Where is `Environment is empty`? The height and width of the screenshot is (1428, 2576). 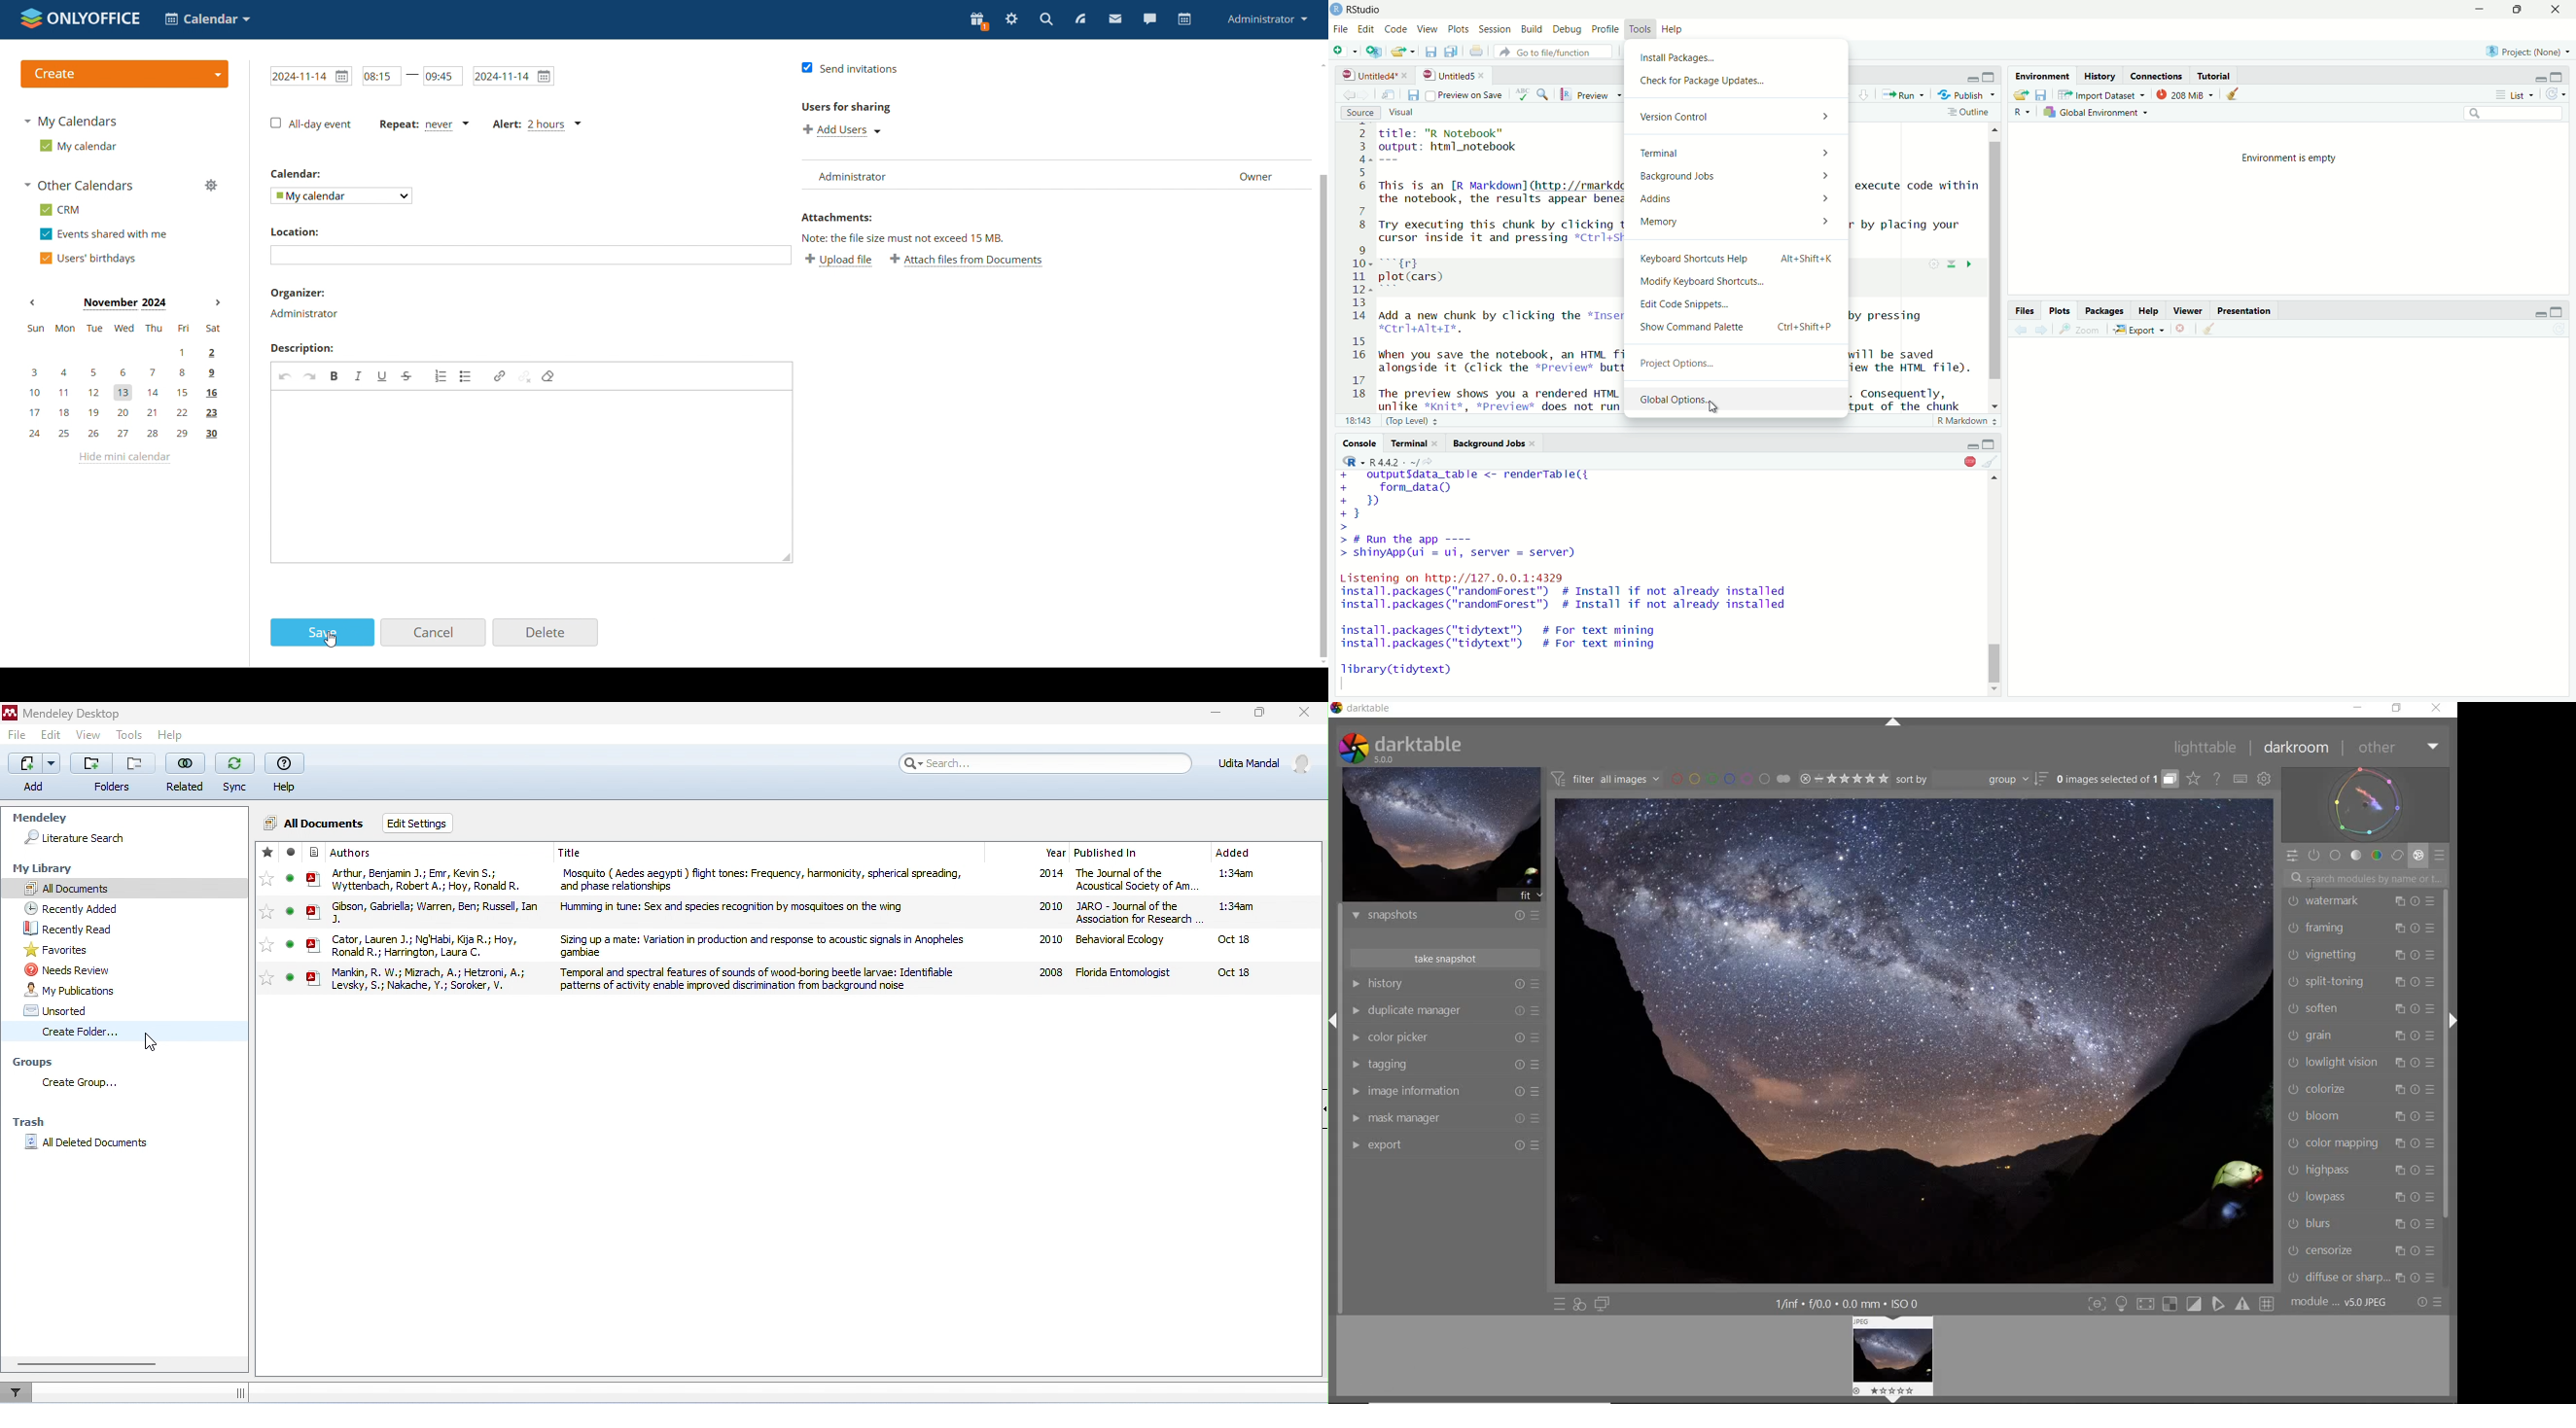 Environment is empty is located at coordinates (2294, 159).